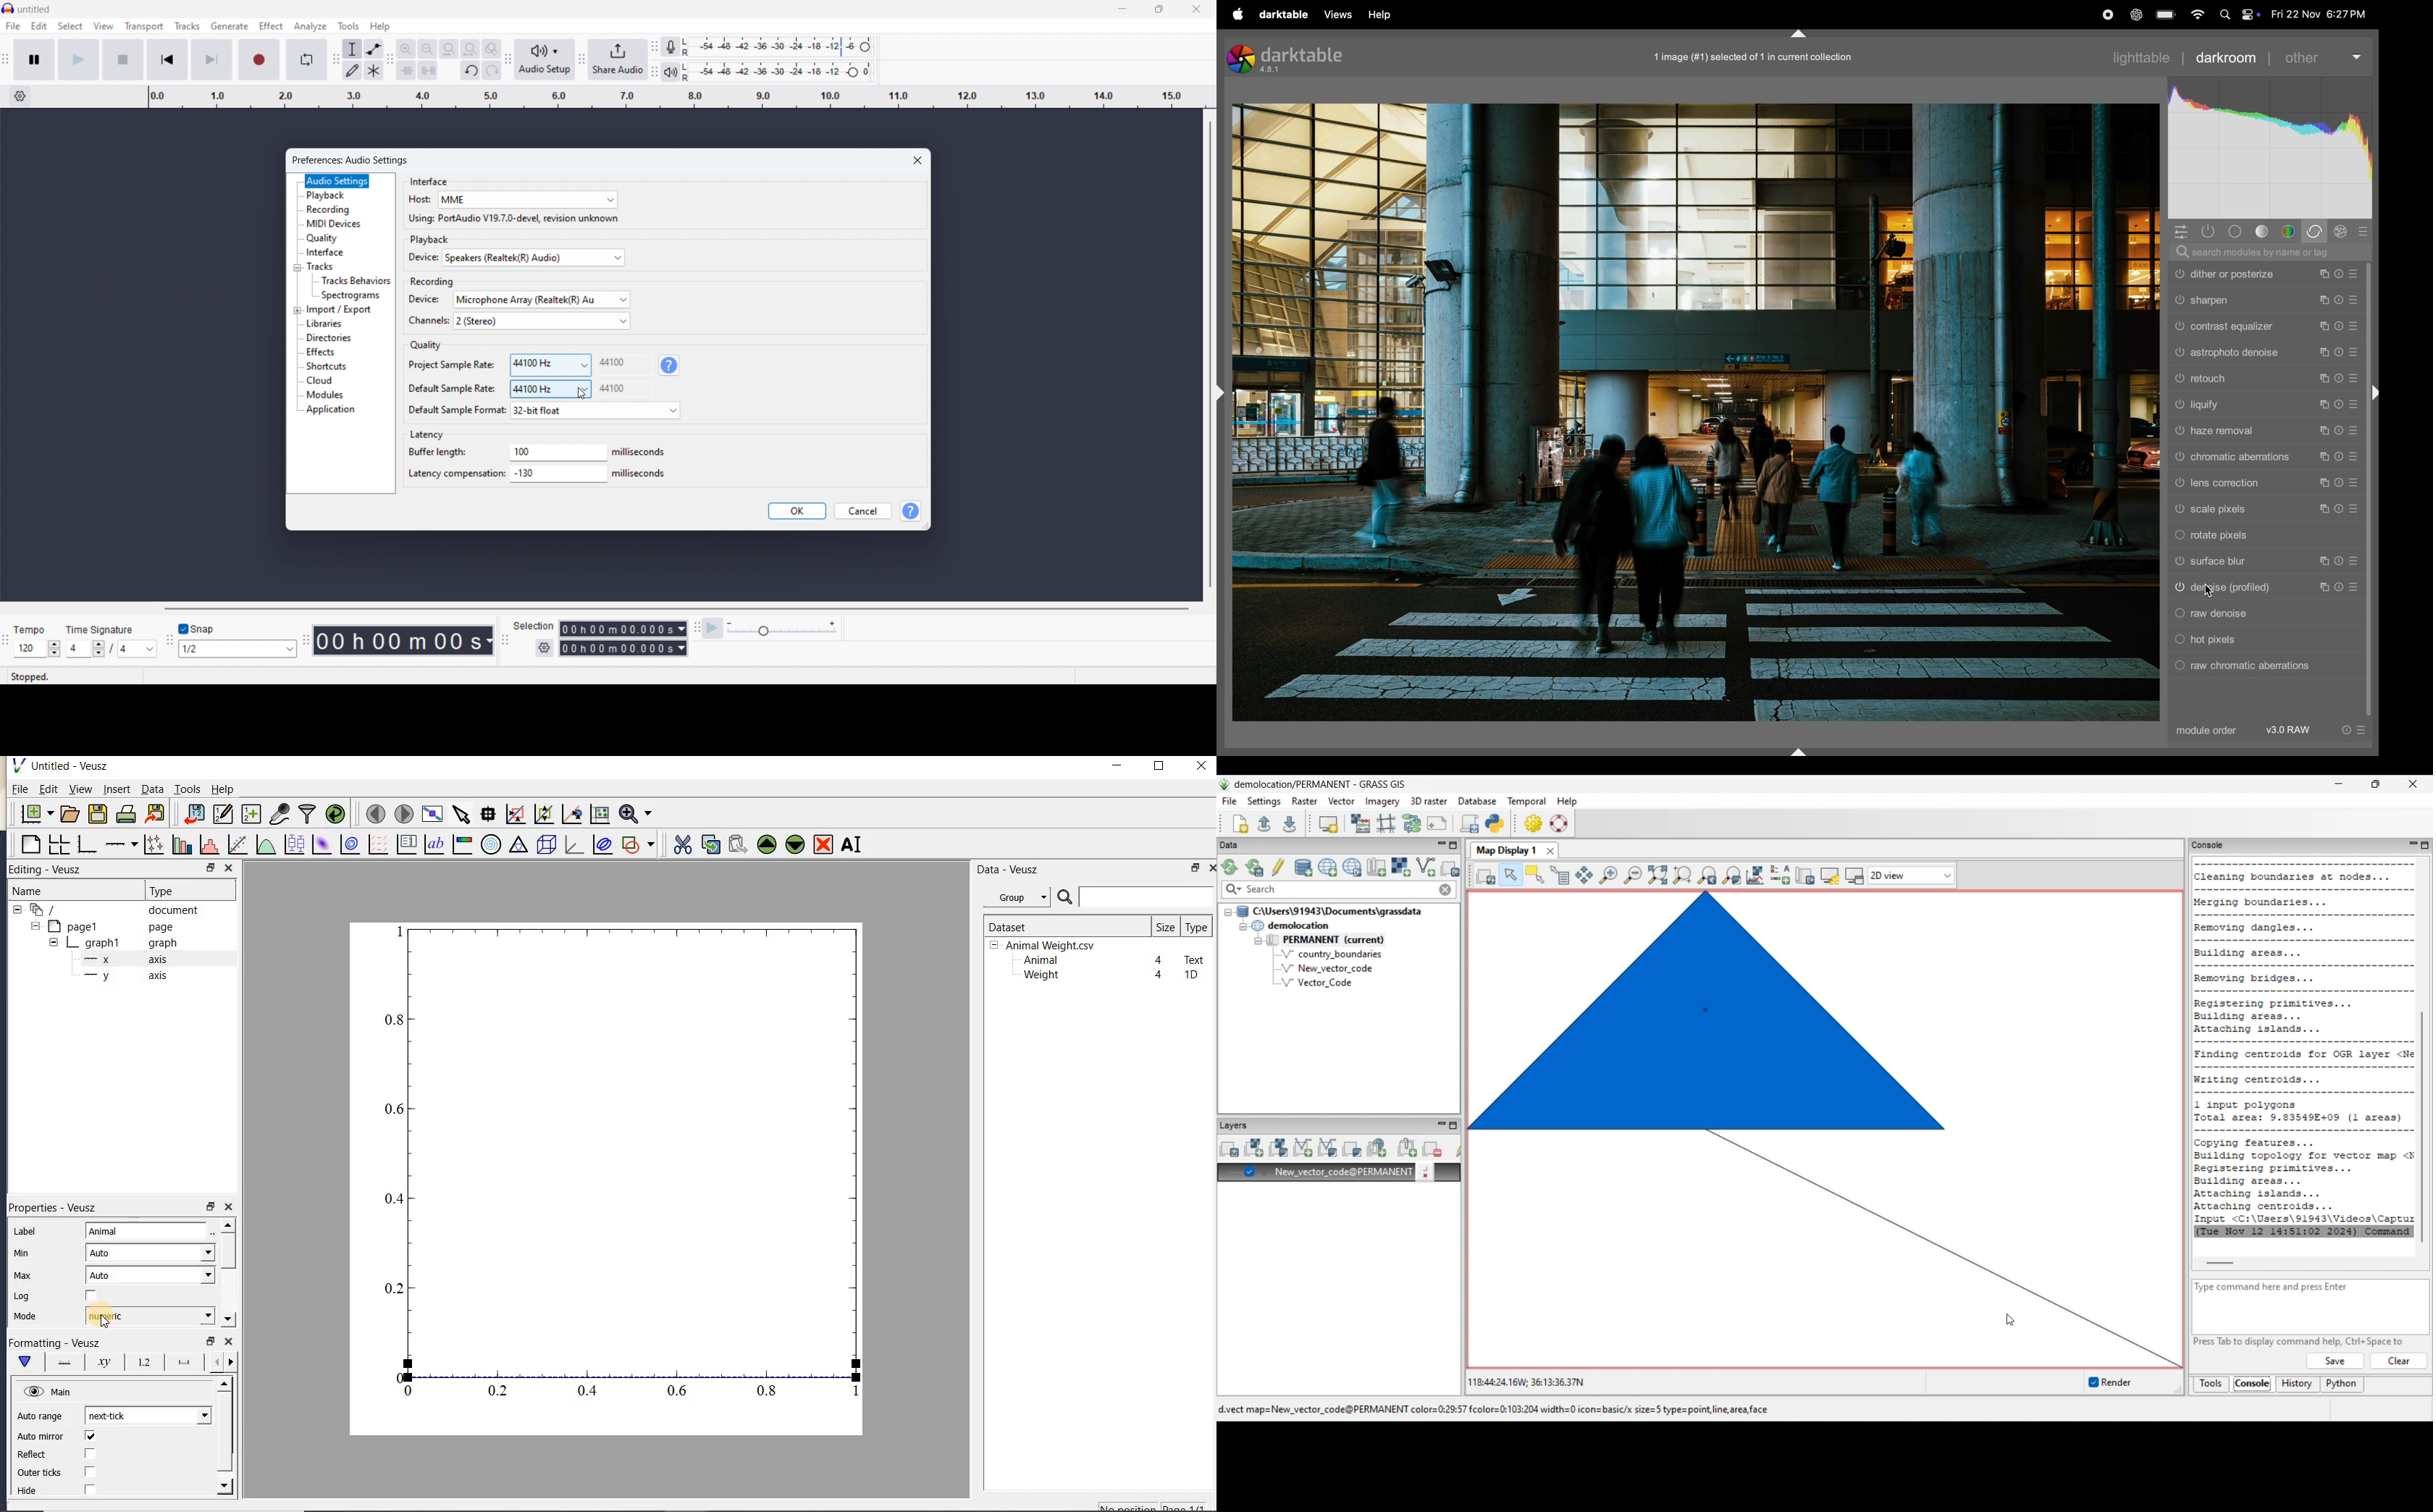 Image resolution: width=2436 pixels, height=1512 pixels. Describe the element at coordinates (541, 321) in the screenshot. I see `channels` at that location.